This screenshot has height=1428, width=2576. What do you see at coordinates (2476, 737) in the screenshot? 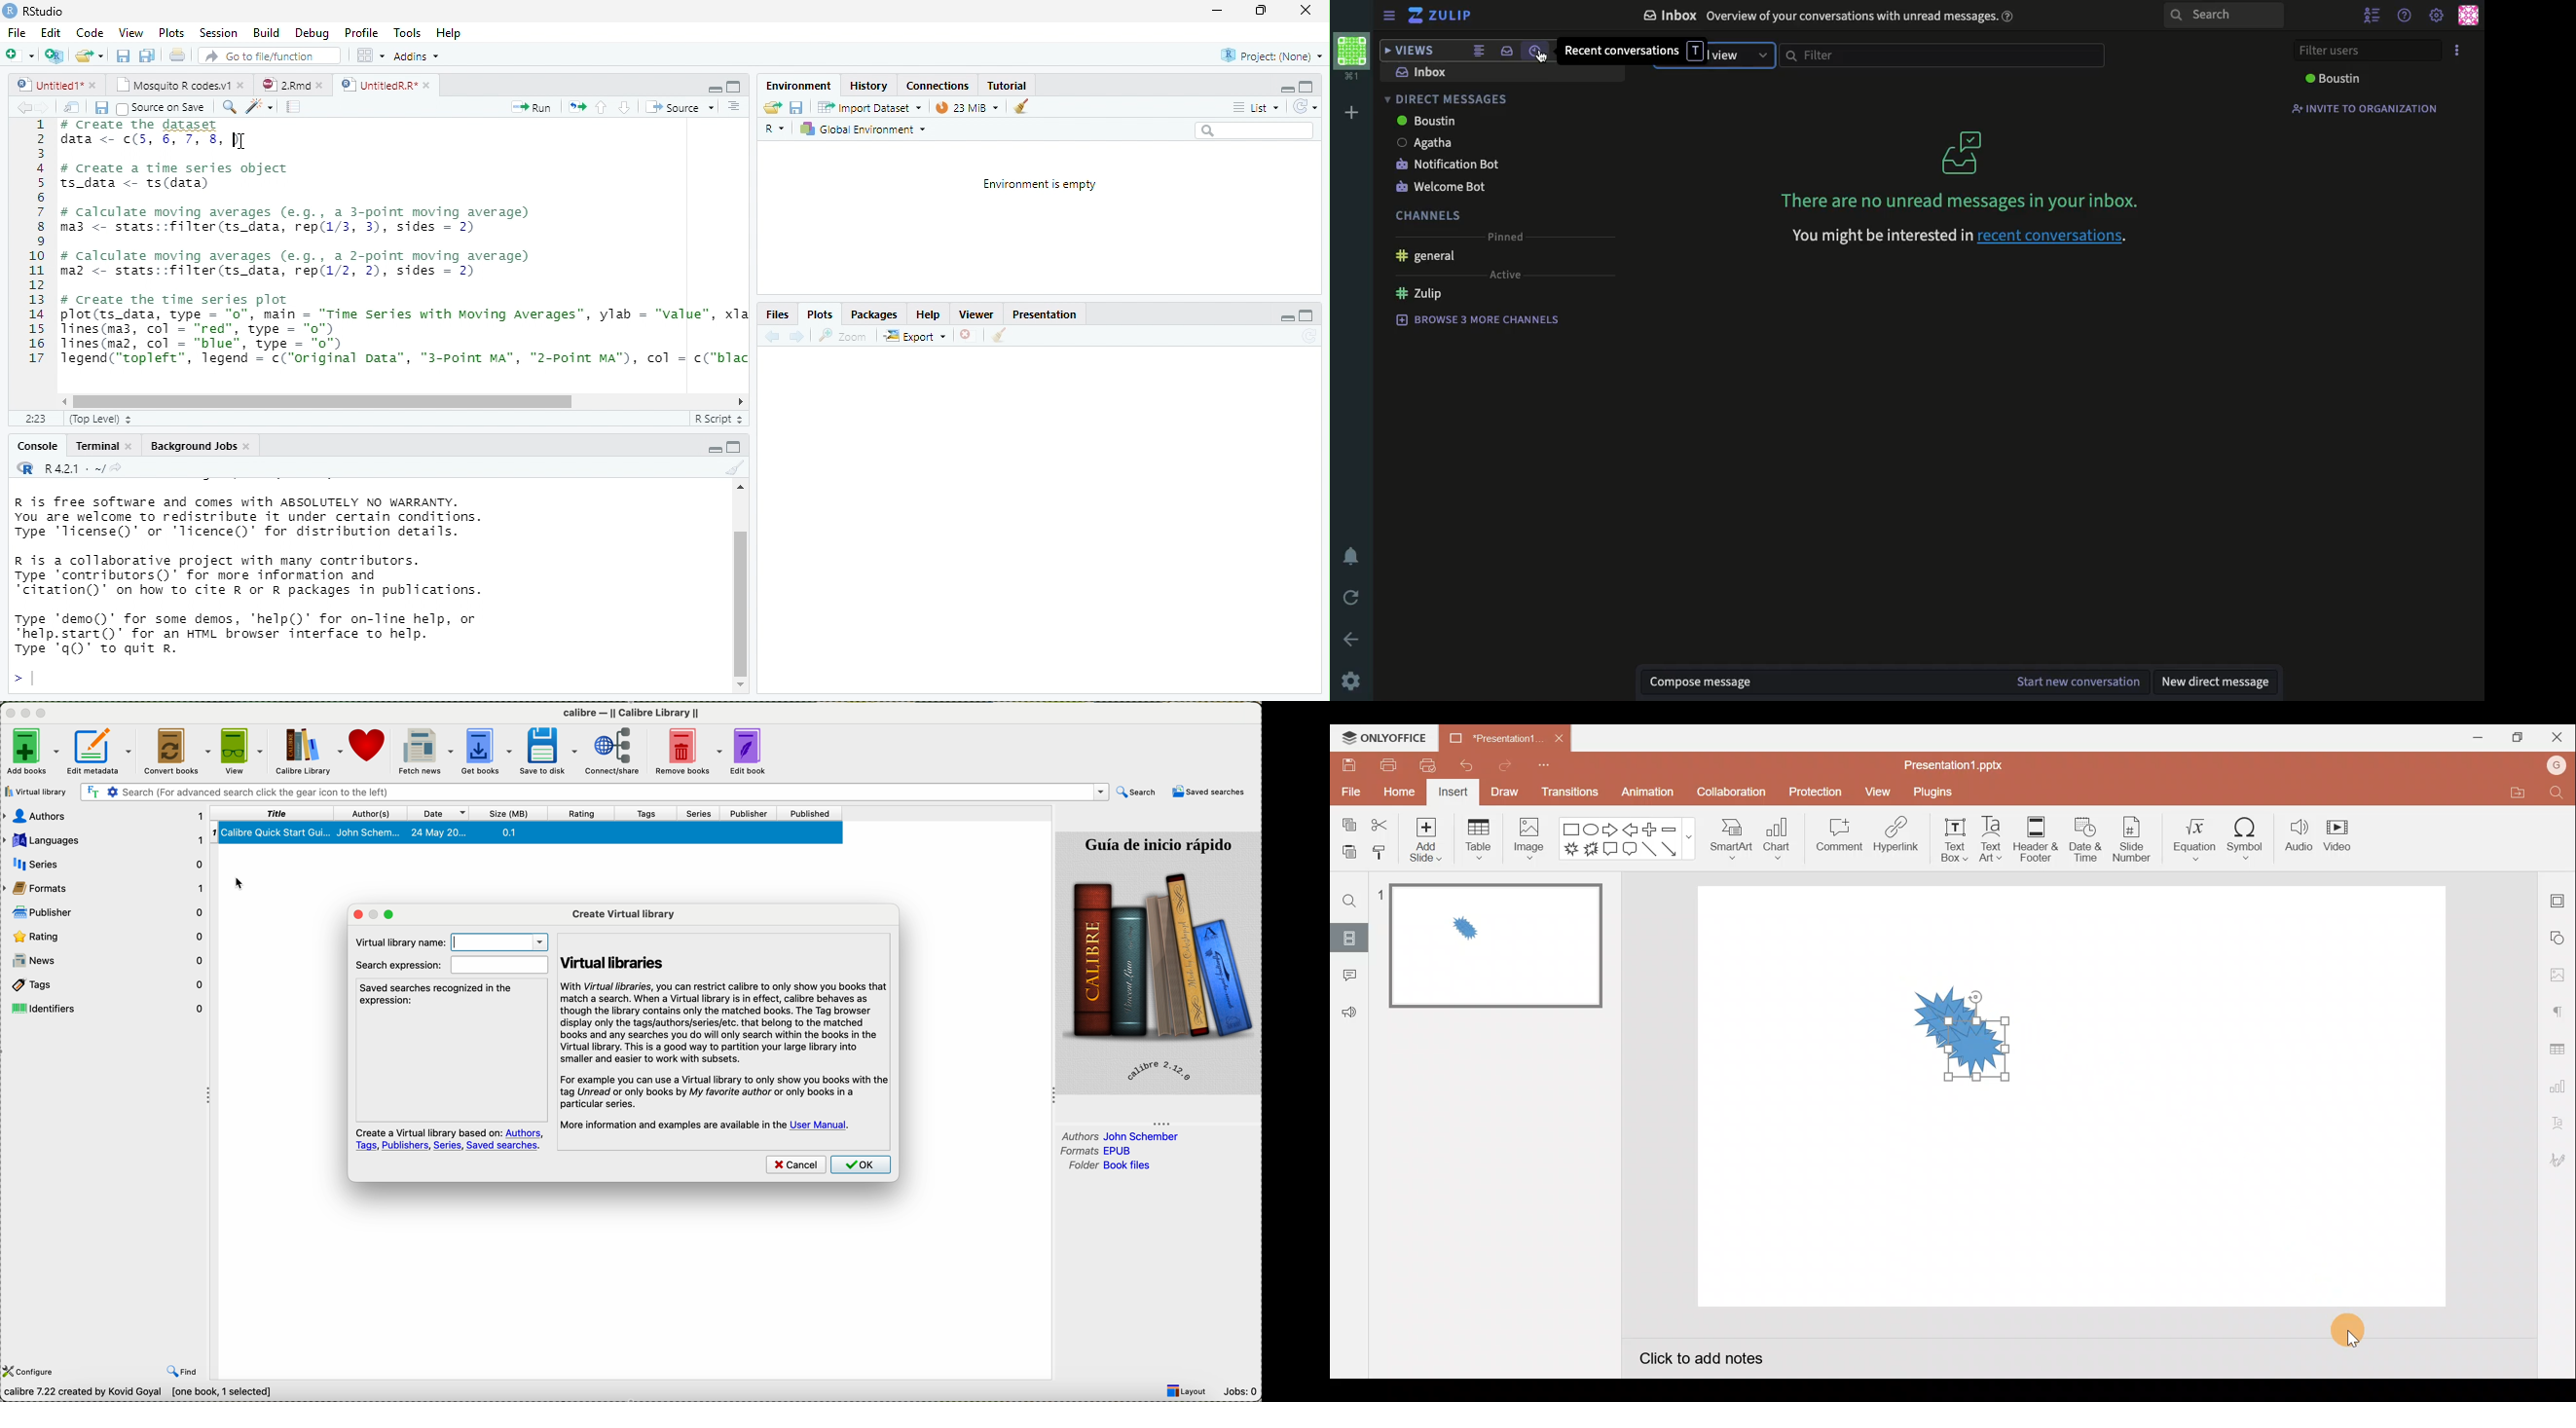
I see `Minimize` at bounding box center [2476, 737].